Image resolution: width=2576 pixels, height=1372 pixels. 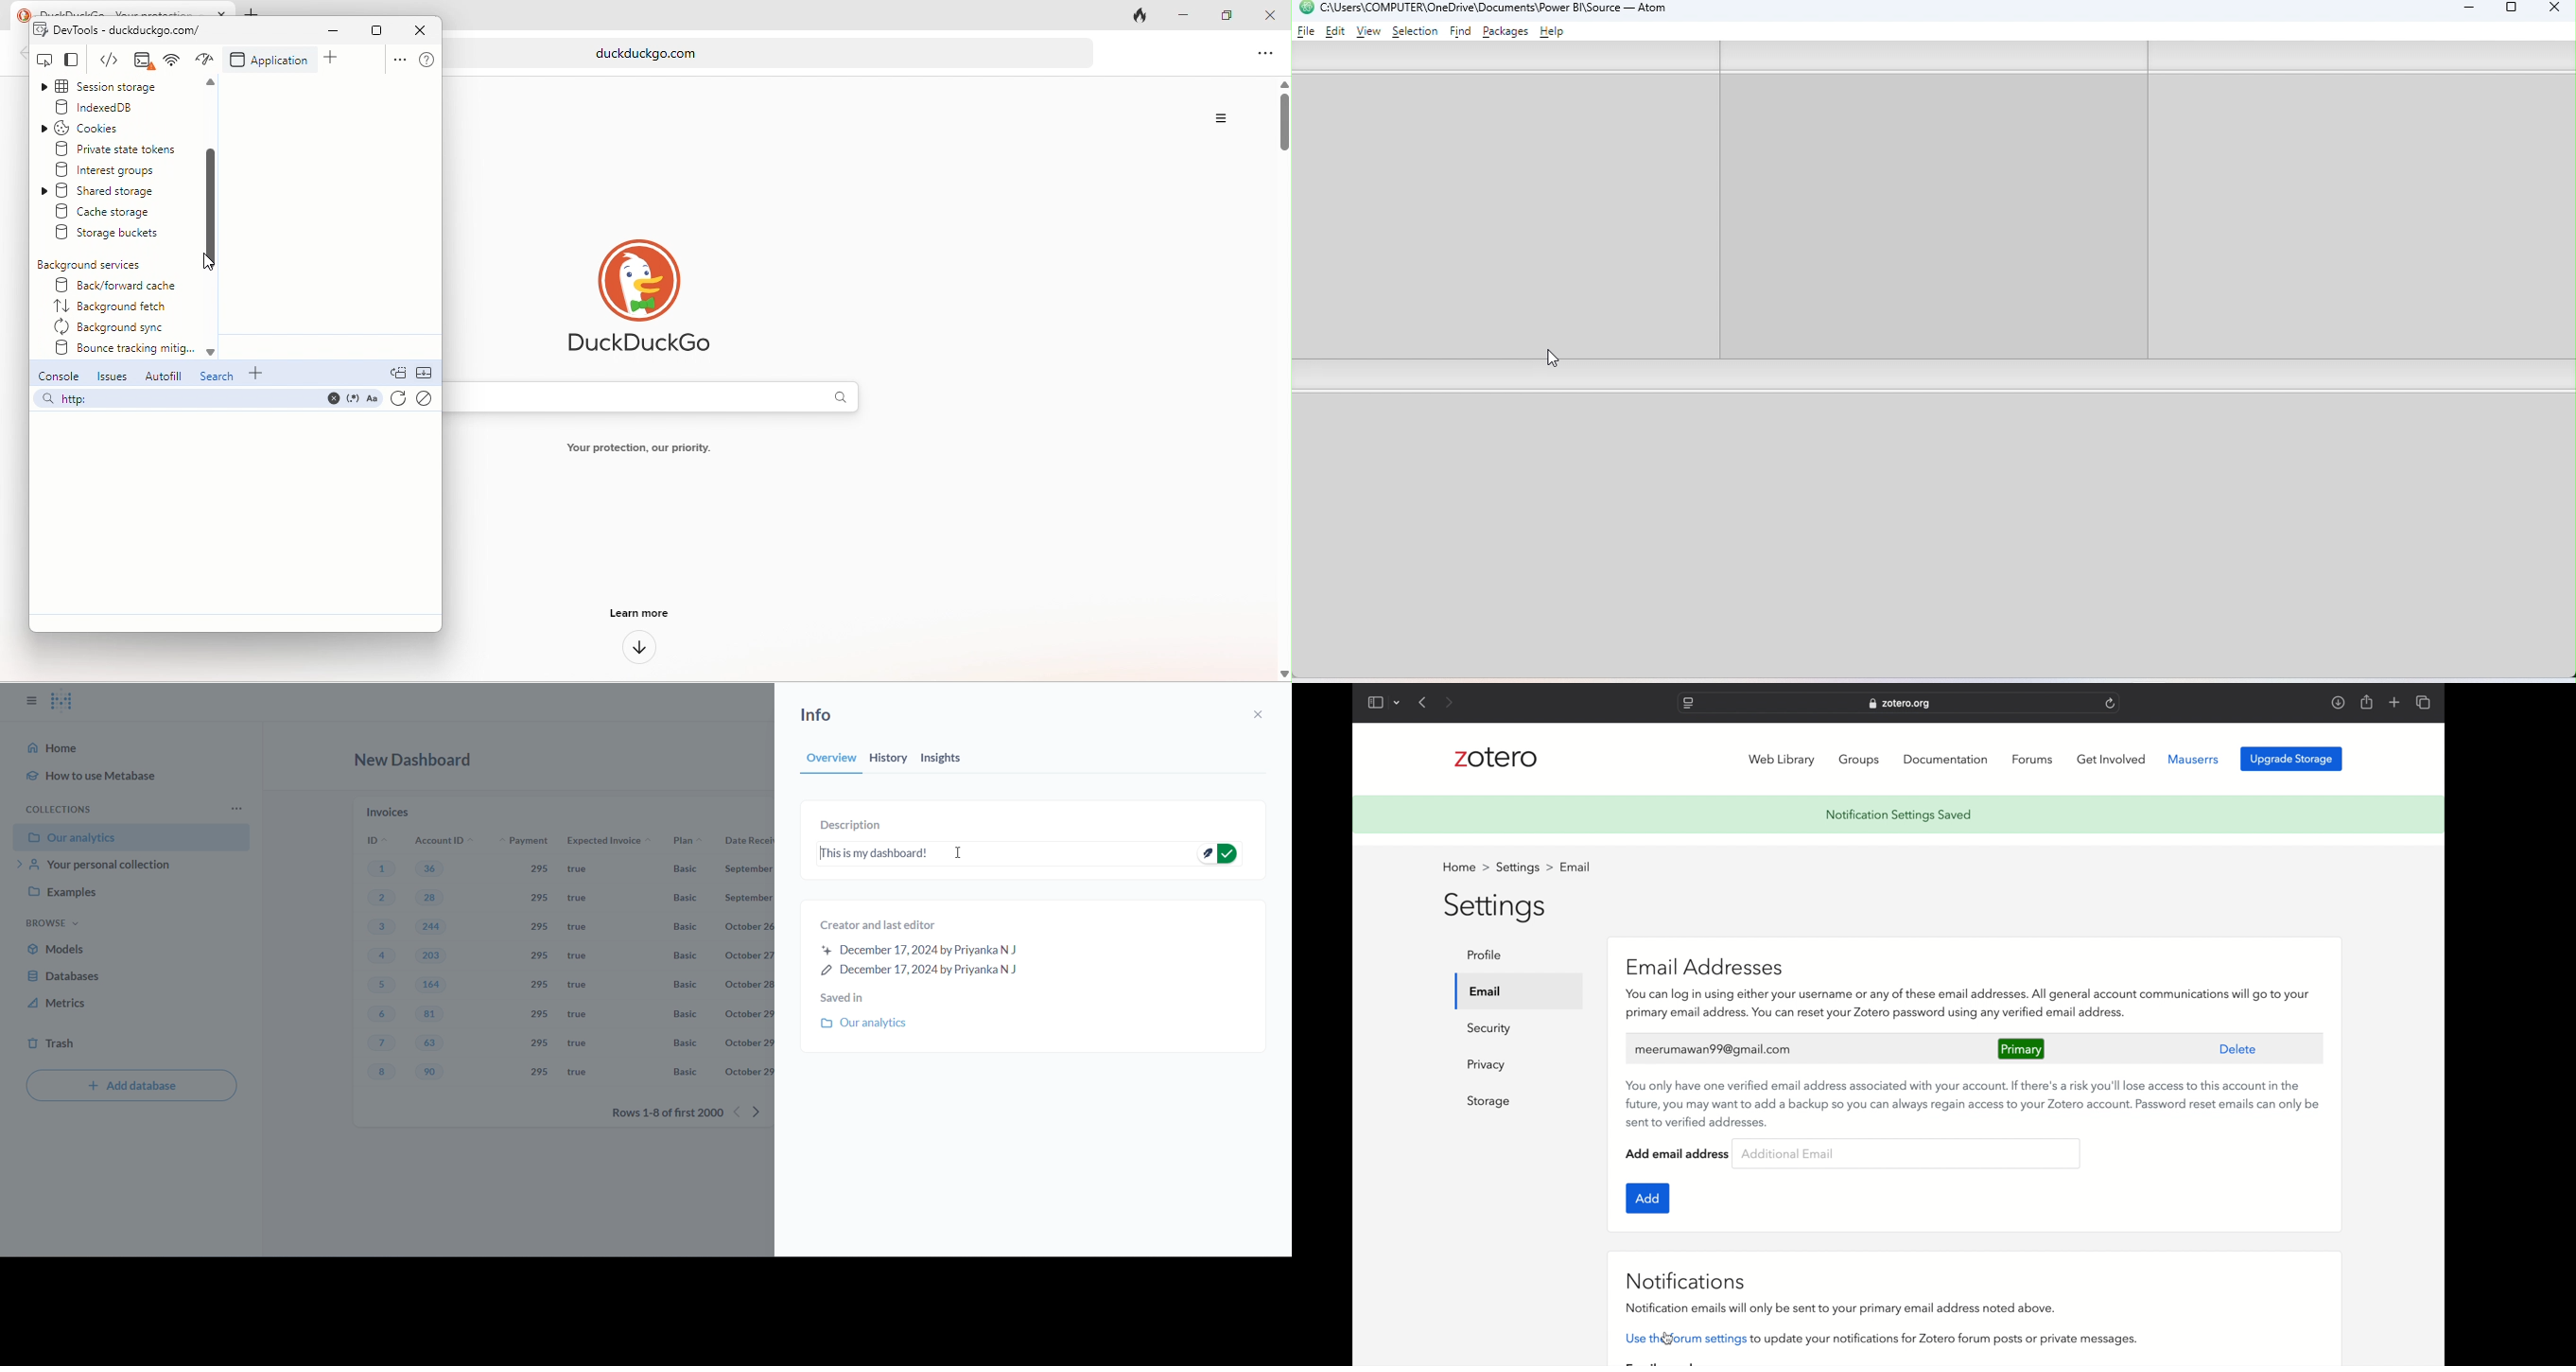 What do you see at coordinates (542, 1014) in the screenshot?
I see `295` at bounding box center [542, 1014].